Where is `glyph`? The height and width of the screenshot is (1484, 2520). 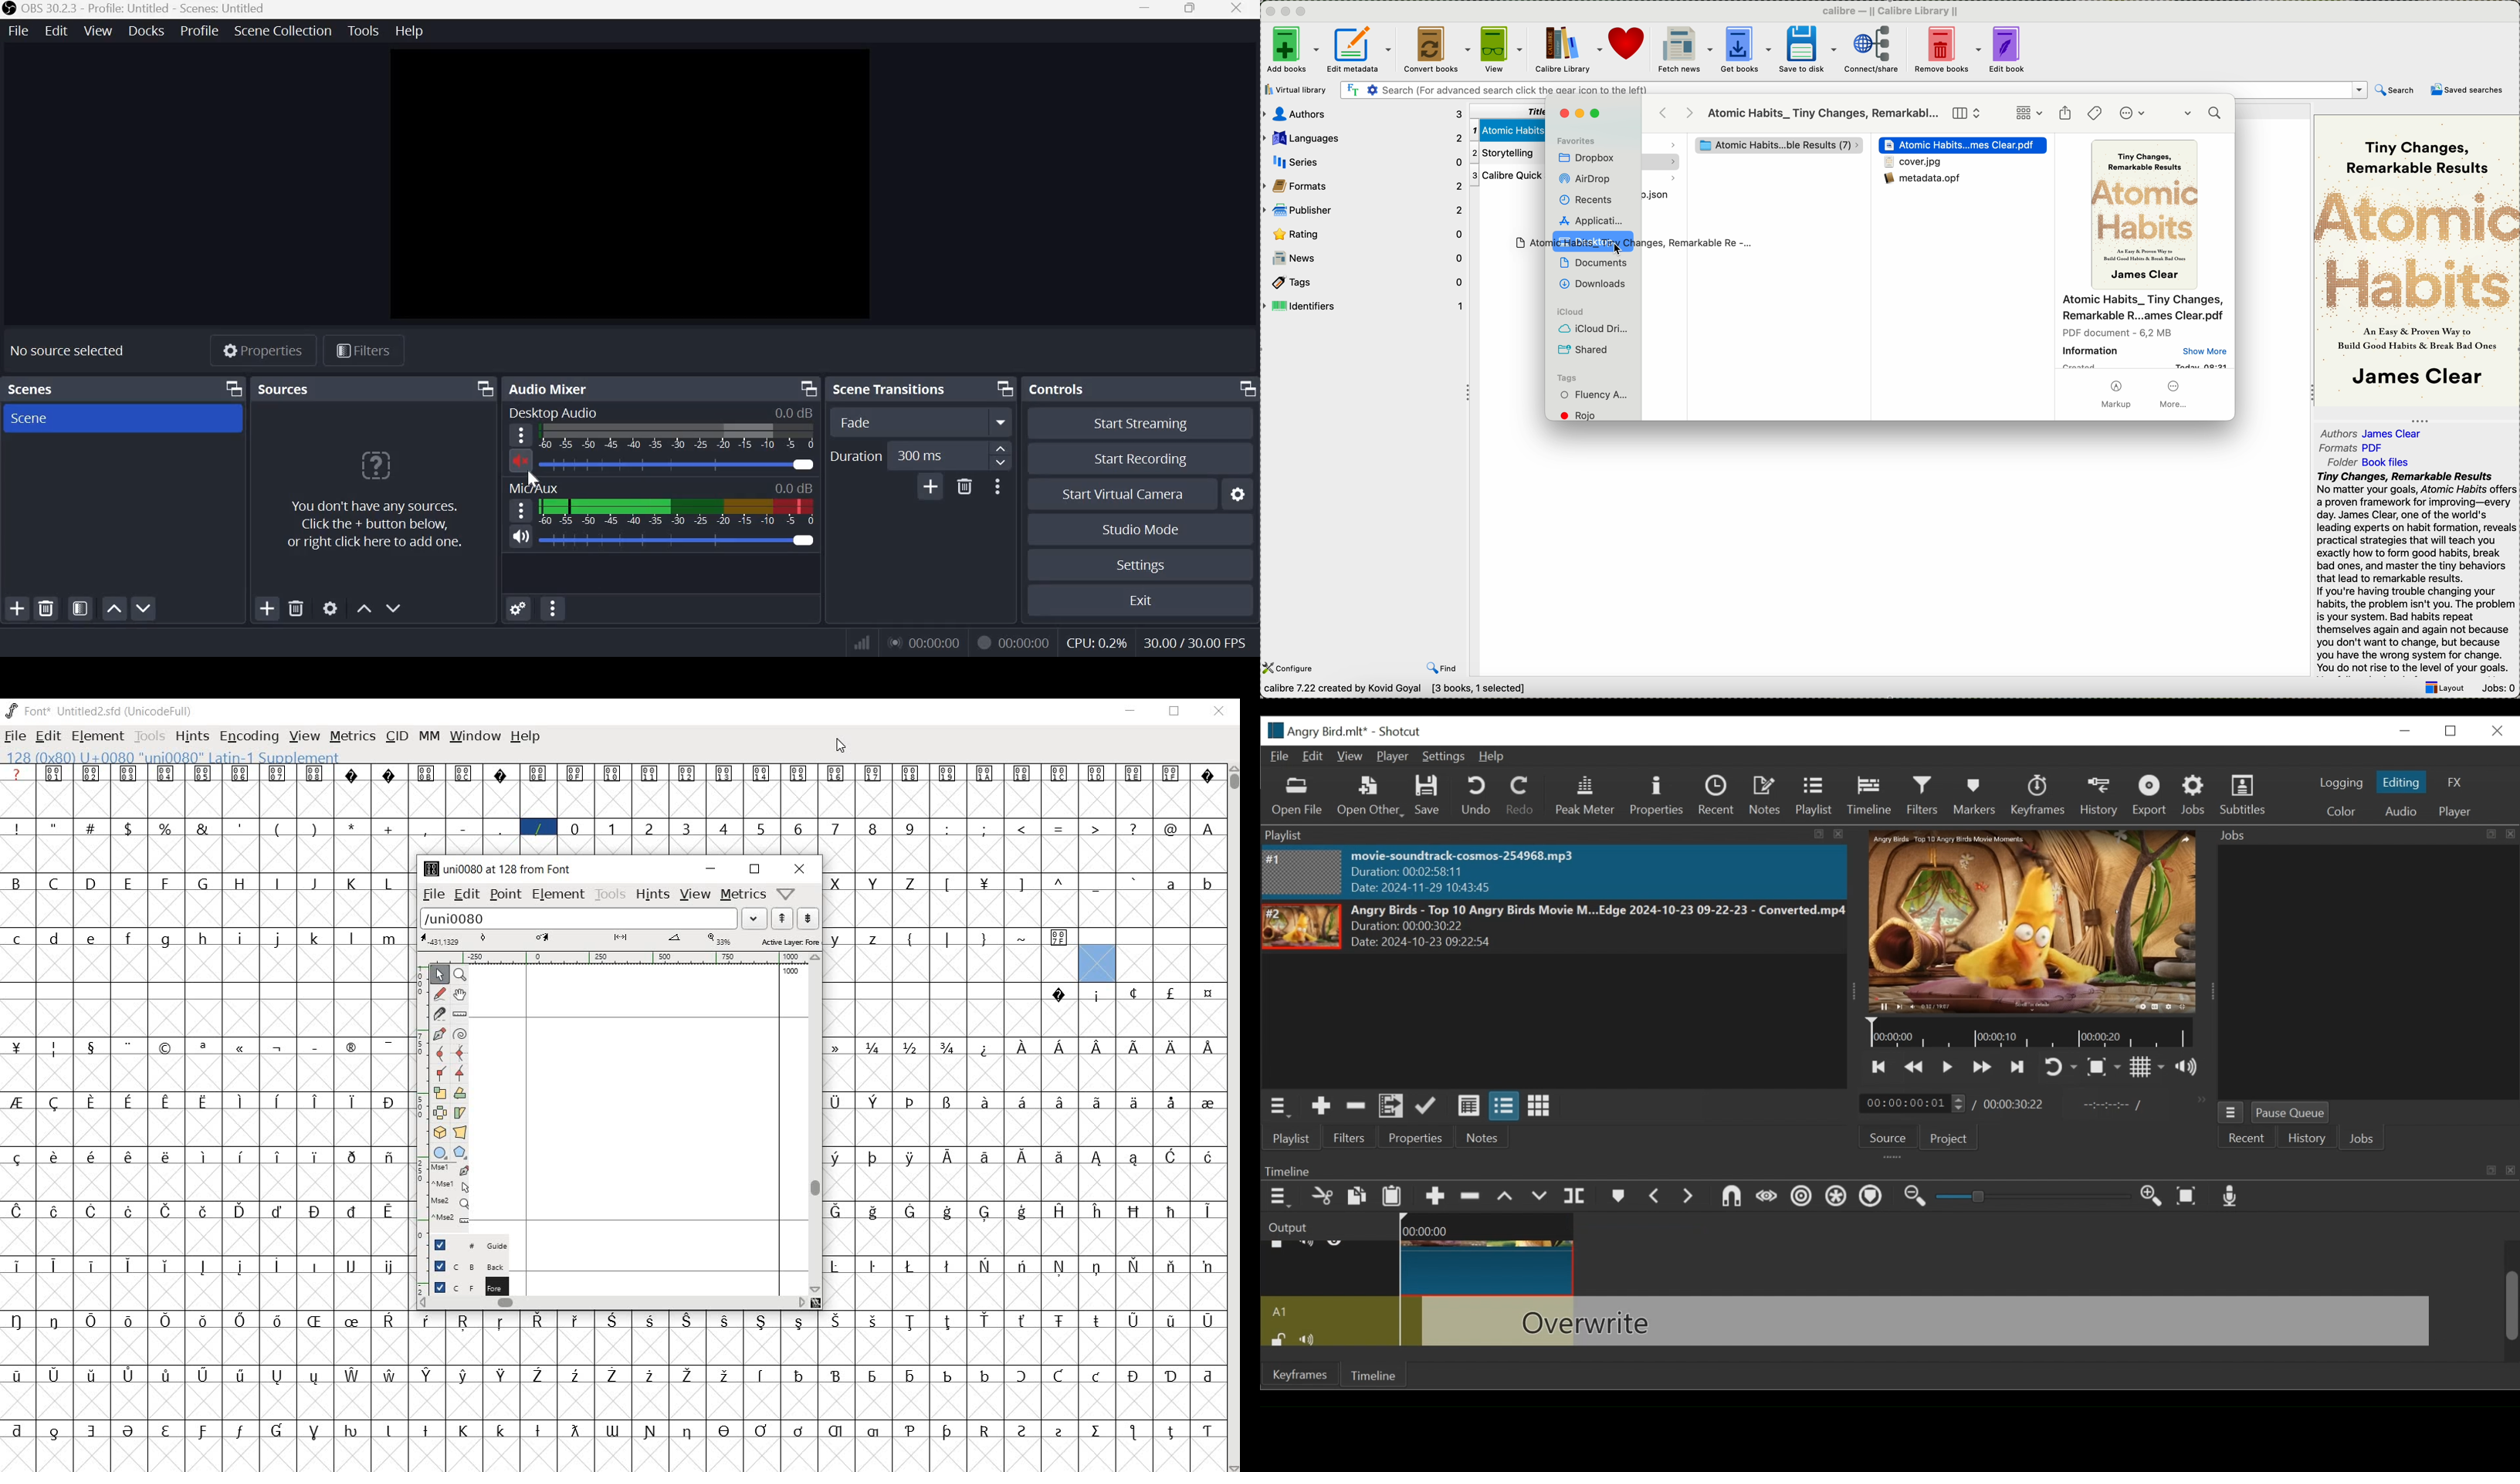 glyph is located at coordinates (910, 828).